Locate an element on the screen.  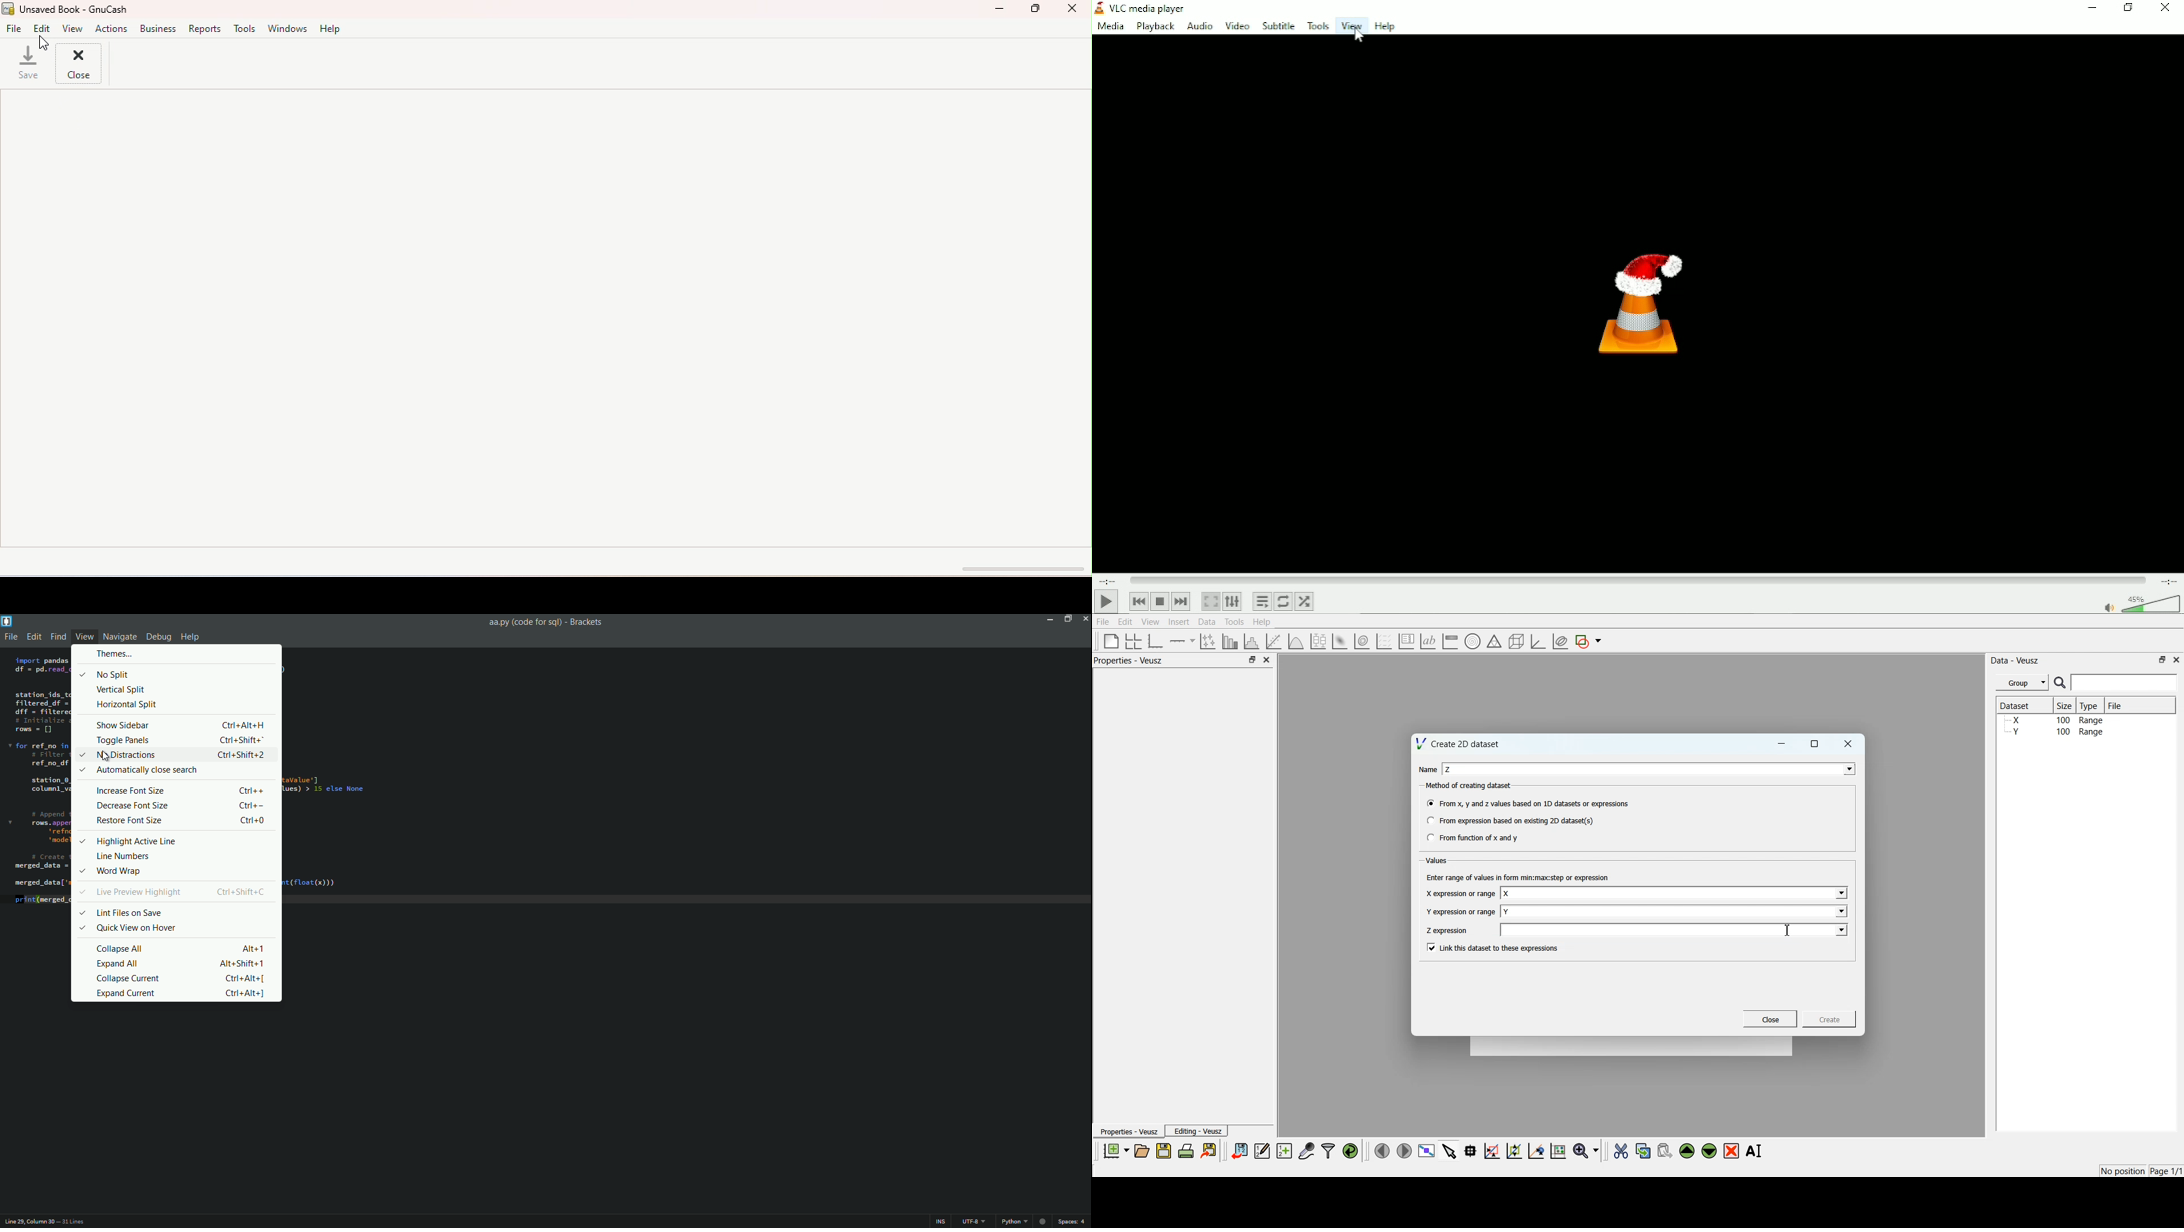
maximize button is located at coordinates (1067, 620).